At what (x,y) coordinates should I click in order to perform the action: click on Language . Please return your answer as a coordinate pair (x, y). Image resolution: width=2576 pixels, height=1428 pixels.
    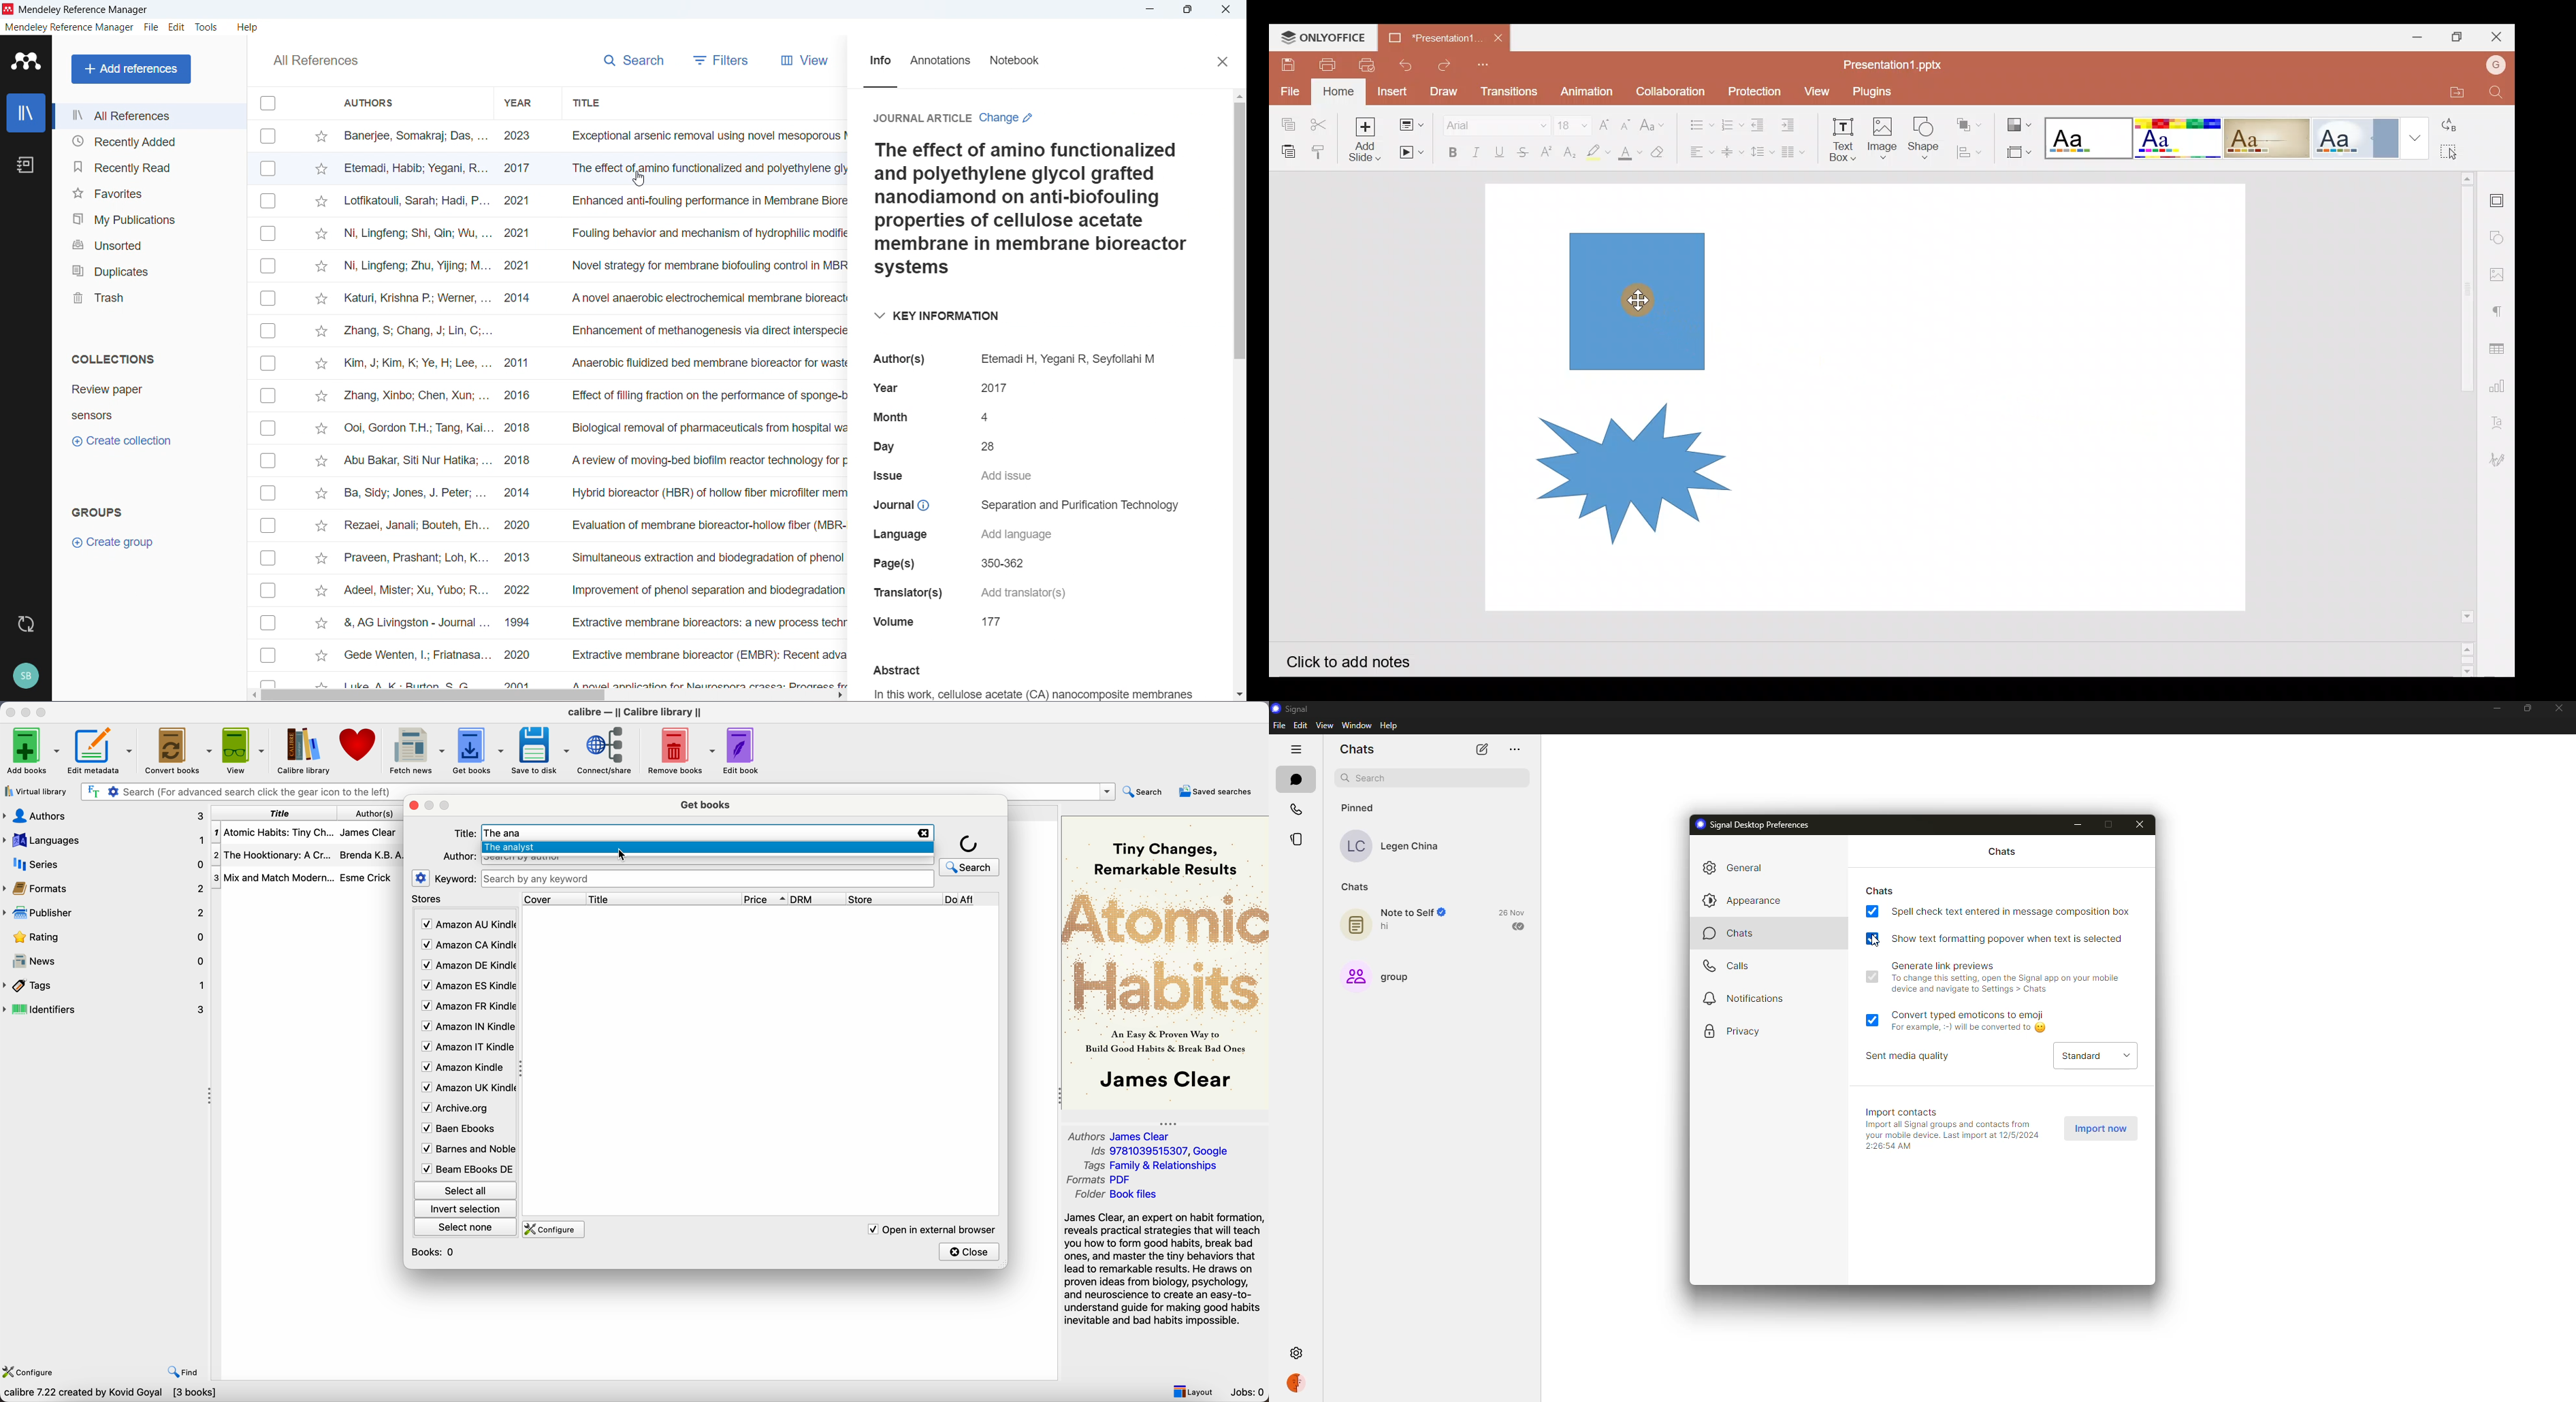
    Looking at the image, I should click on (962, 535).